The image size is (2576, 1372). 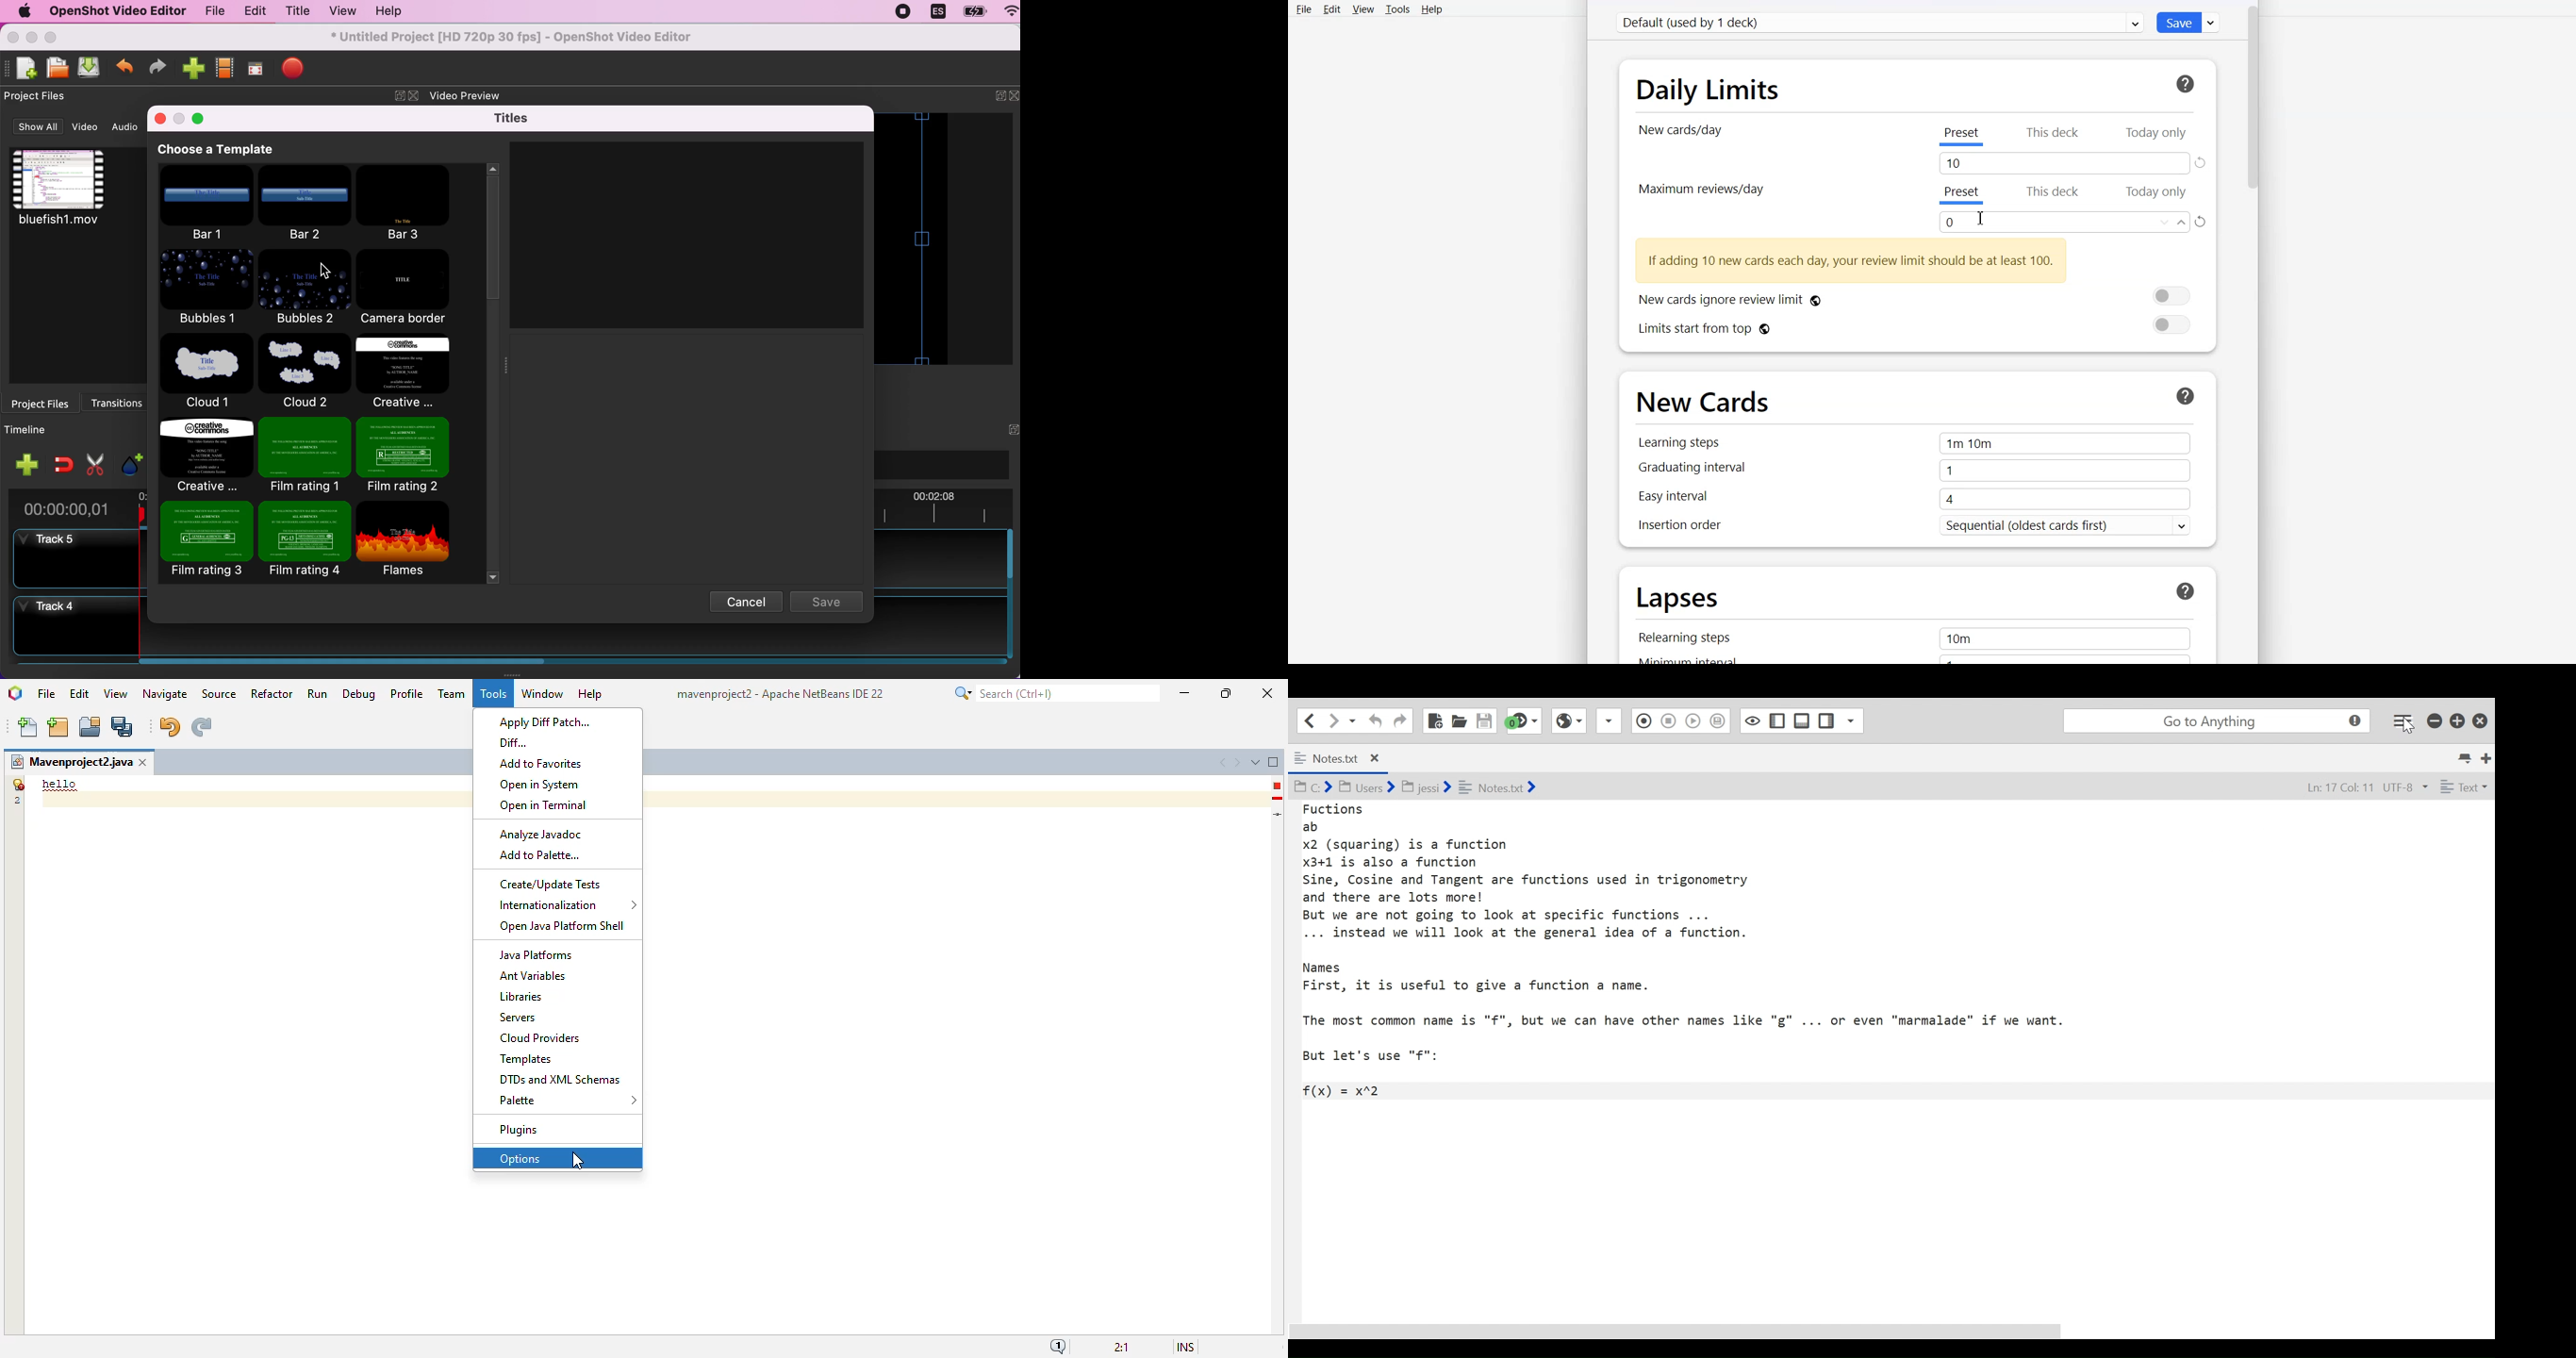 What do you see at coordinates (207, 206) in the screenshot?
I see `bar 1` at bounding box center [207, 206].